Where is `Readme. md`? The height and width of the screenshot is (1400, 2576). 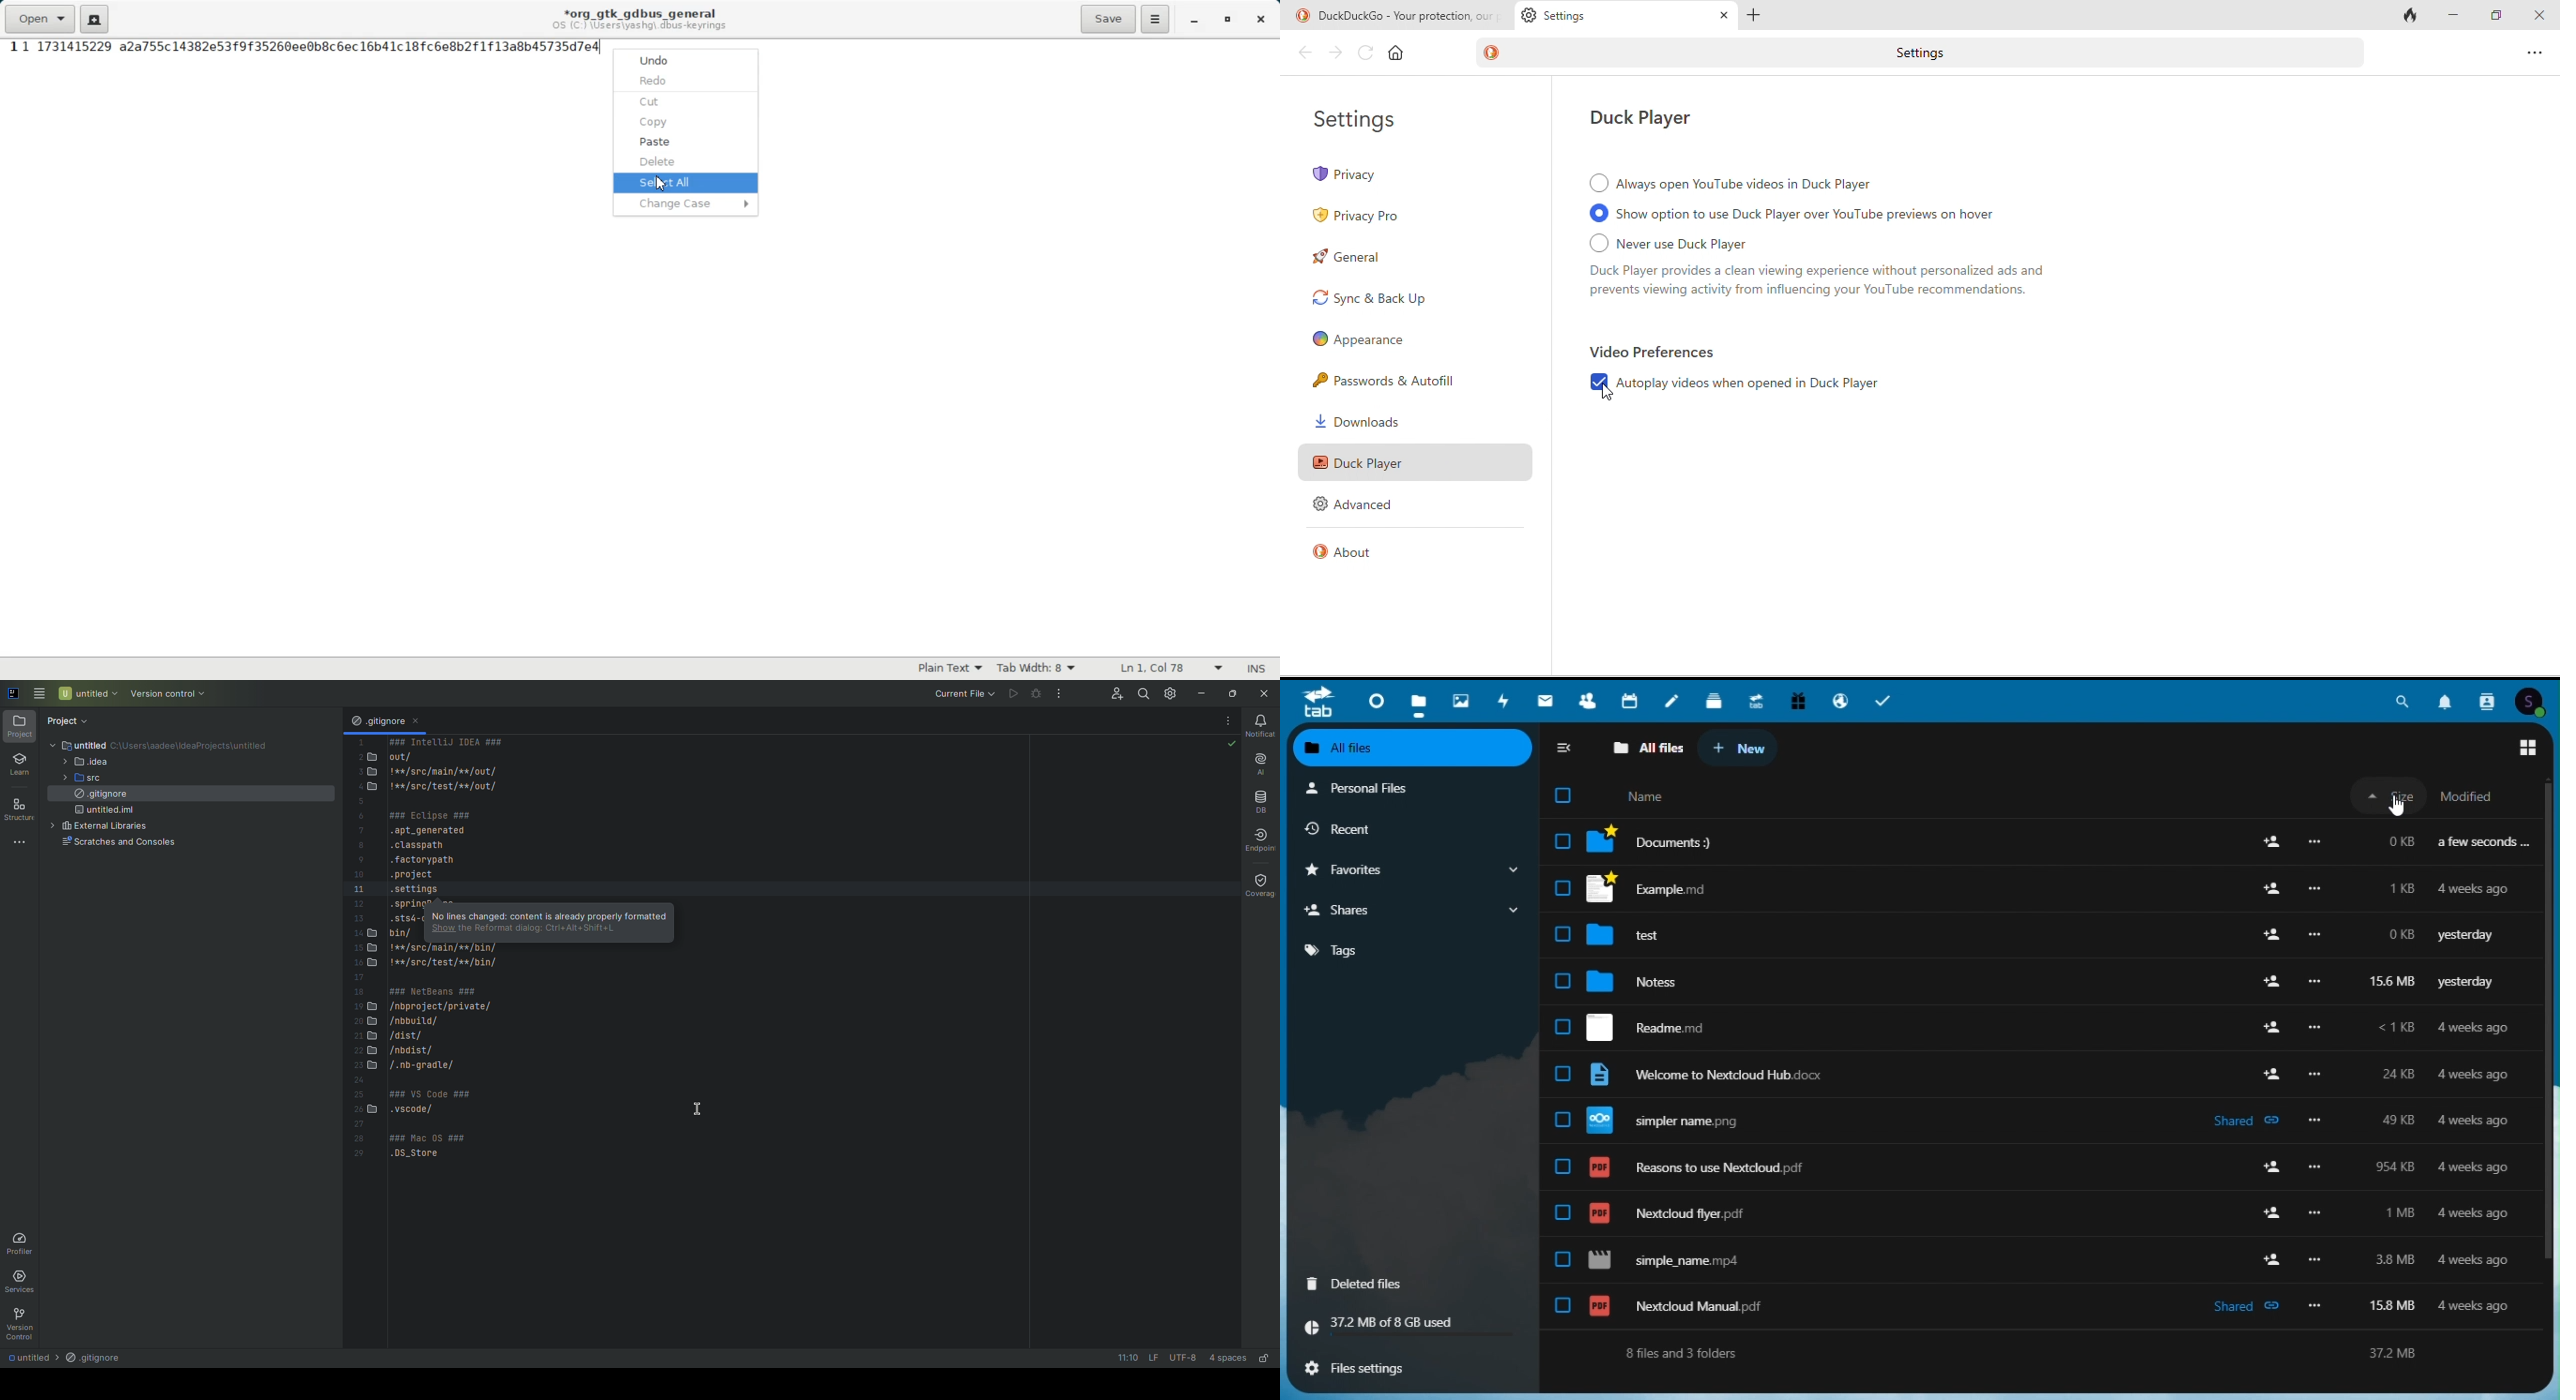 Readme. md is located at coordinates (2027, 1167).